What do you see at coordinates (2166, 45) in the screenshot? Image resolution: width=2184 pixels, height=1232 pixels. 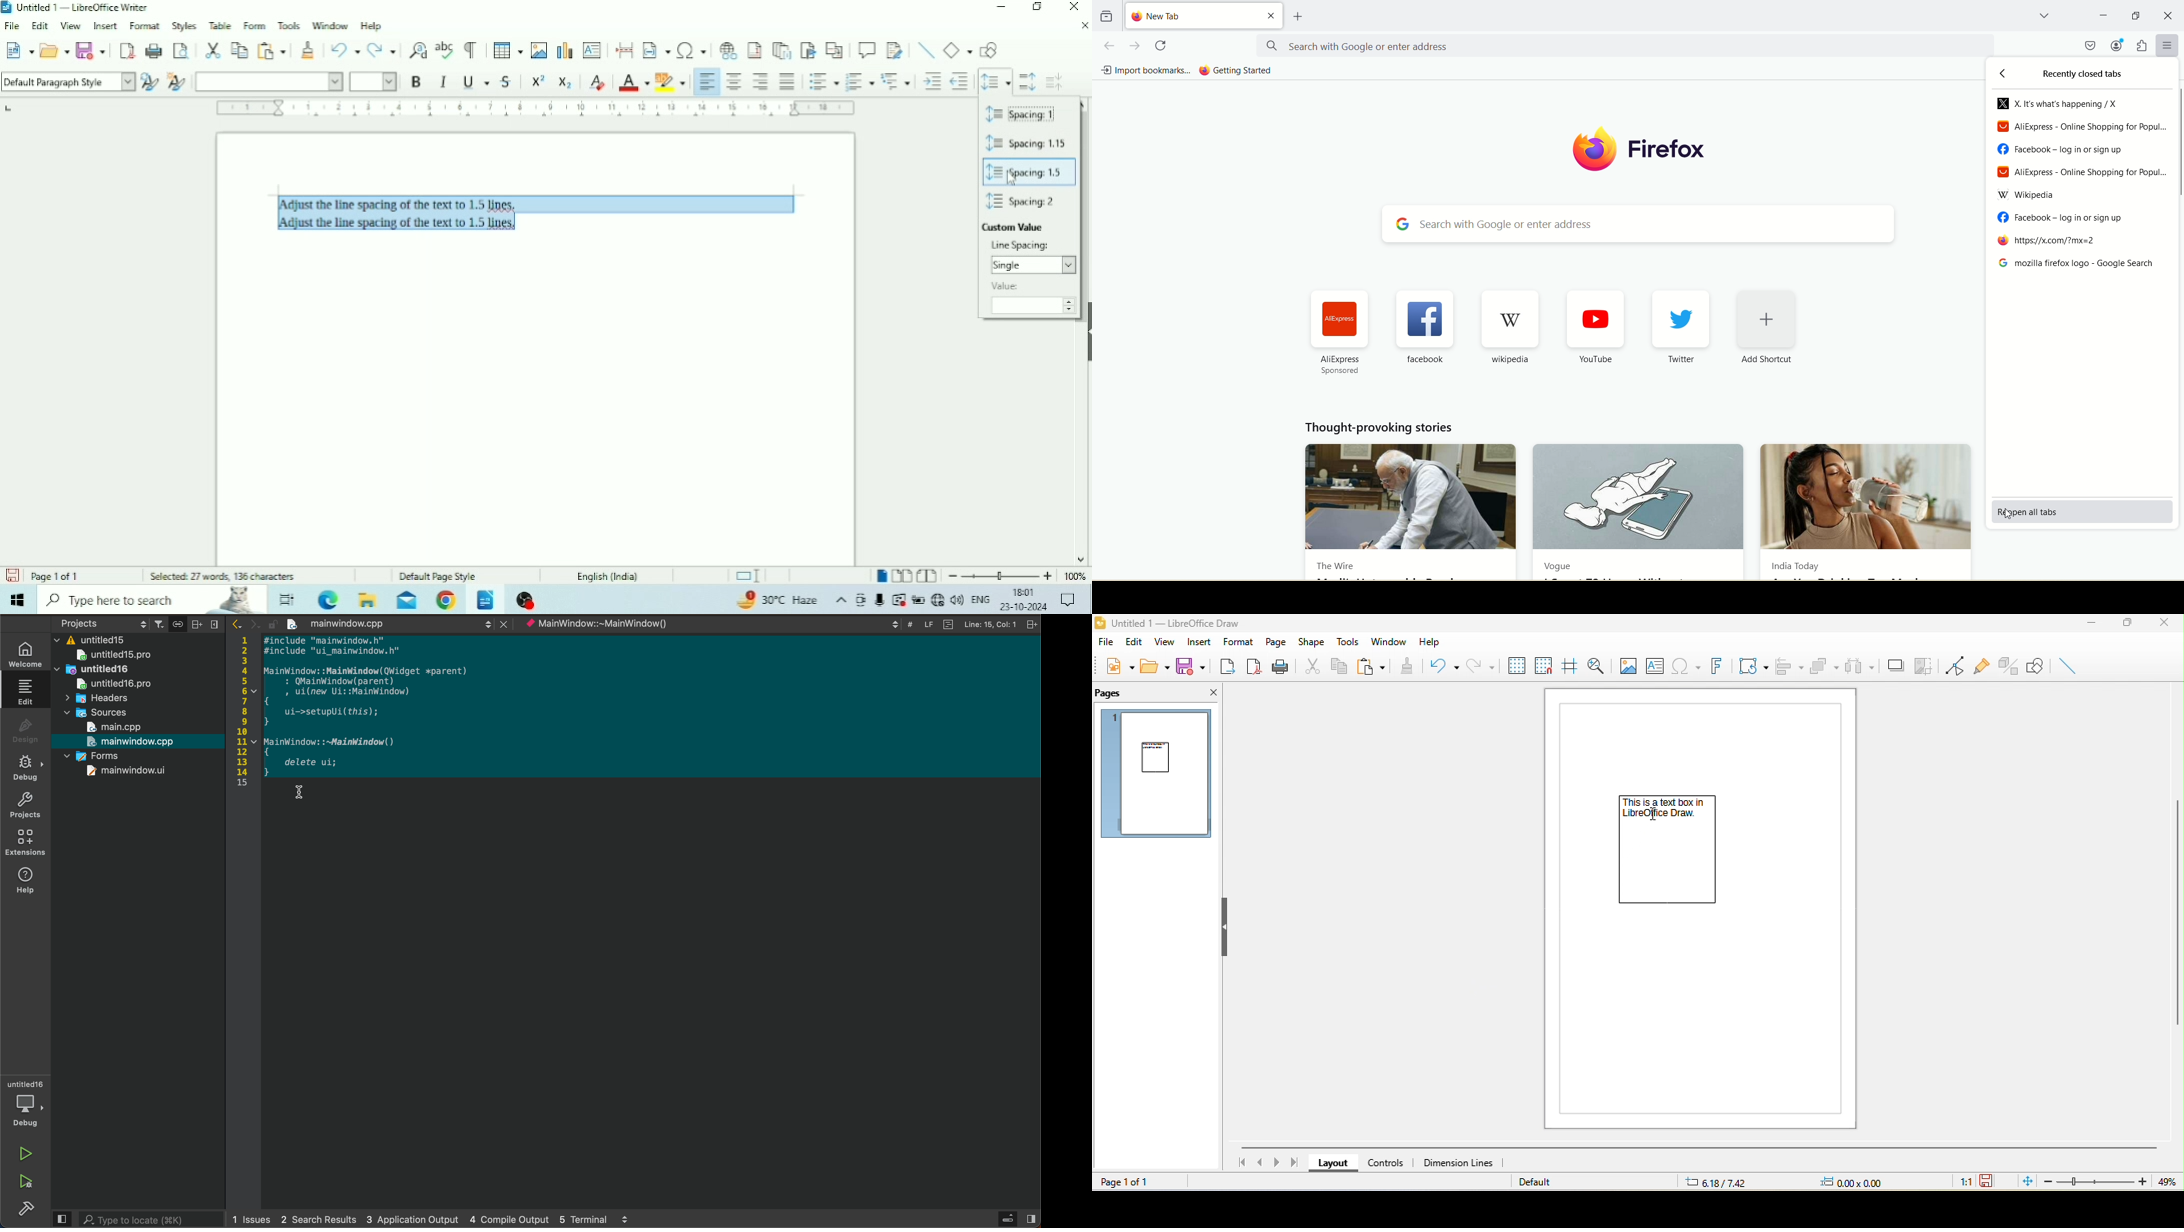 I see `open application menu` at bounding box center [2166, 45].